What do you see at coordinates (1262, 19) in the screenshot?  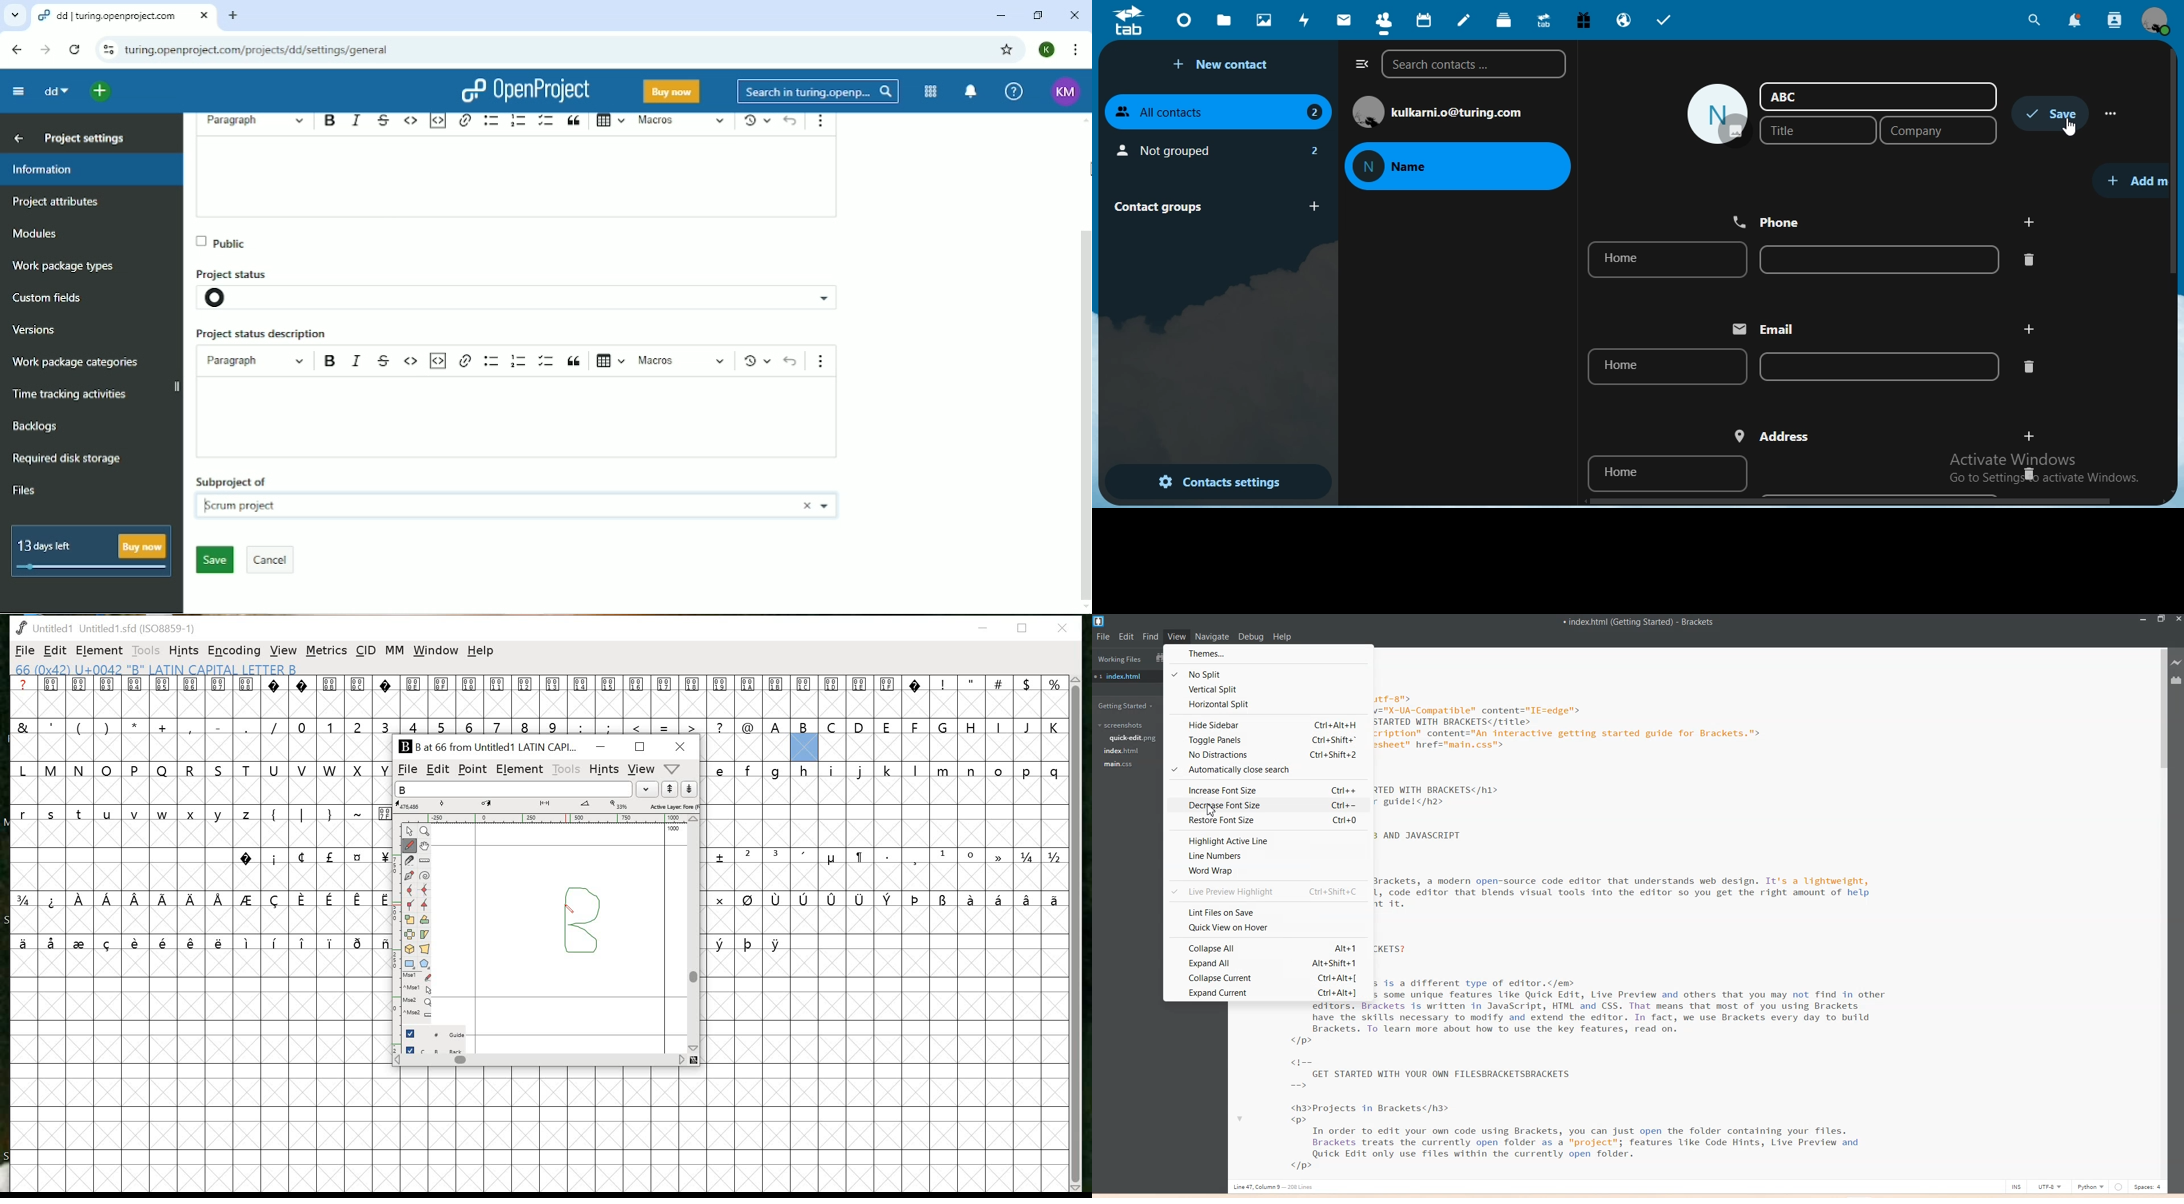 I see `photos` at bounding box center [1262, 19].